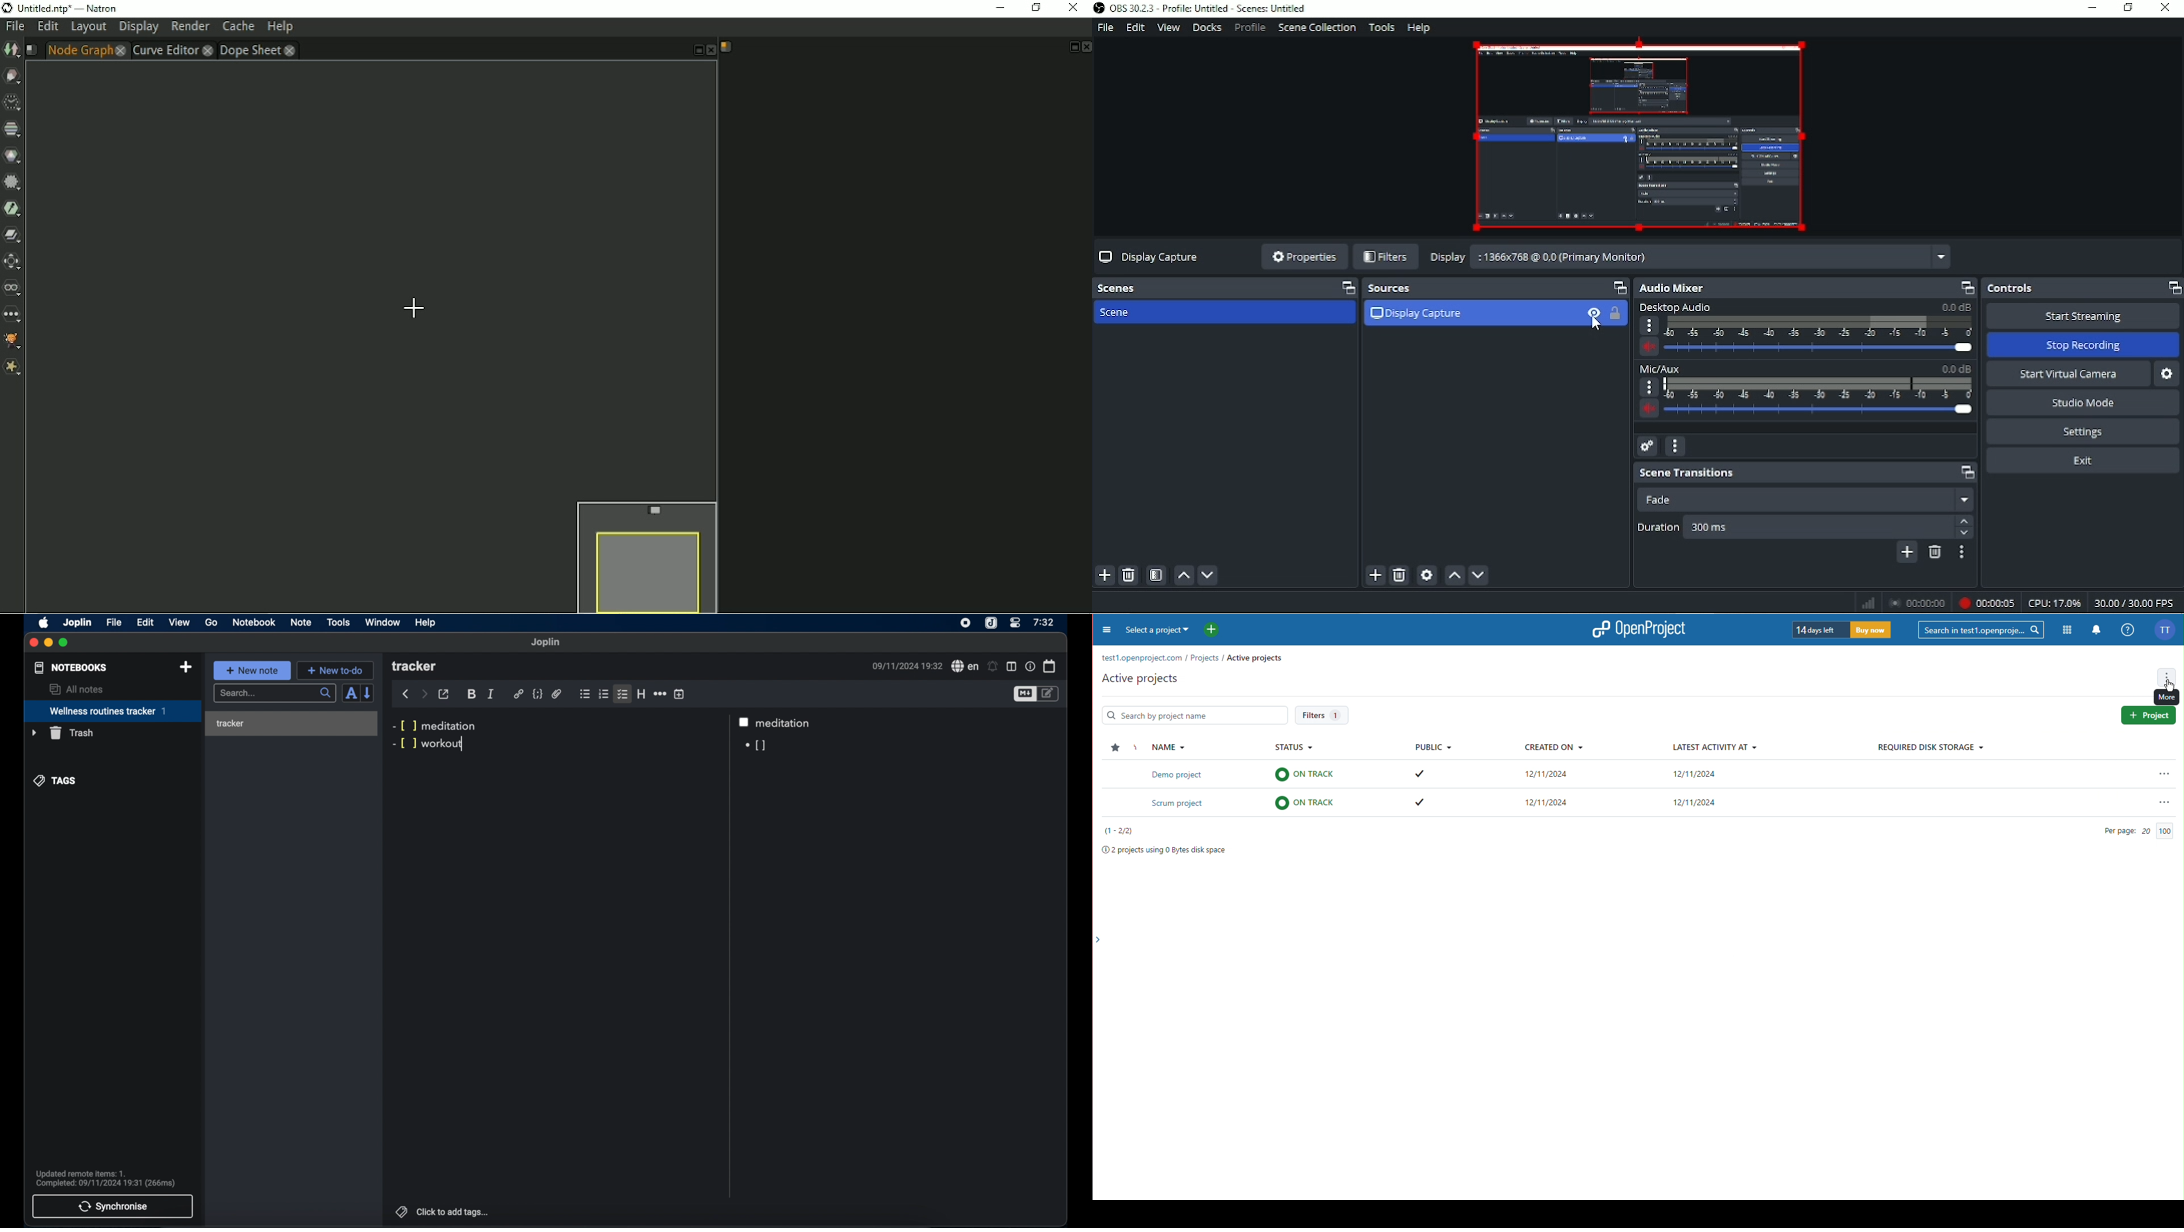 This screenshot has width=2184, height=1232. Describe the element at coordinates (1805, 287) in the screenshot. I see `Audio mixer` at that location.